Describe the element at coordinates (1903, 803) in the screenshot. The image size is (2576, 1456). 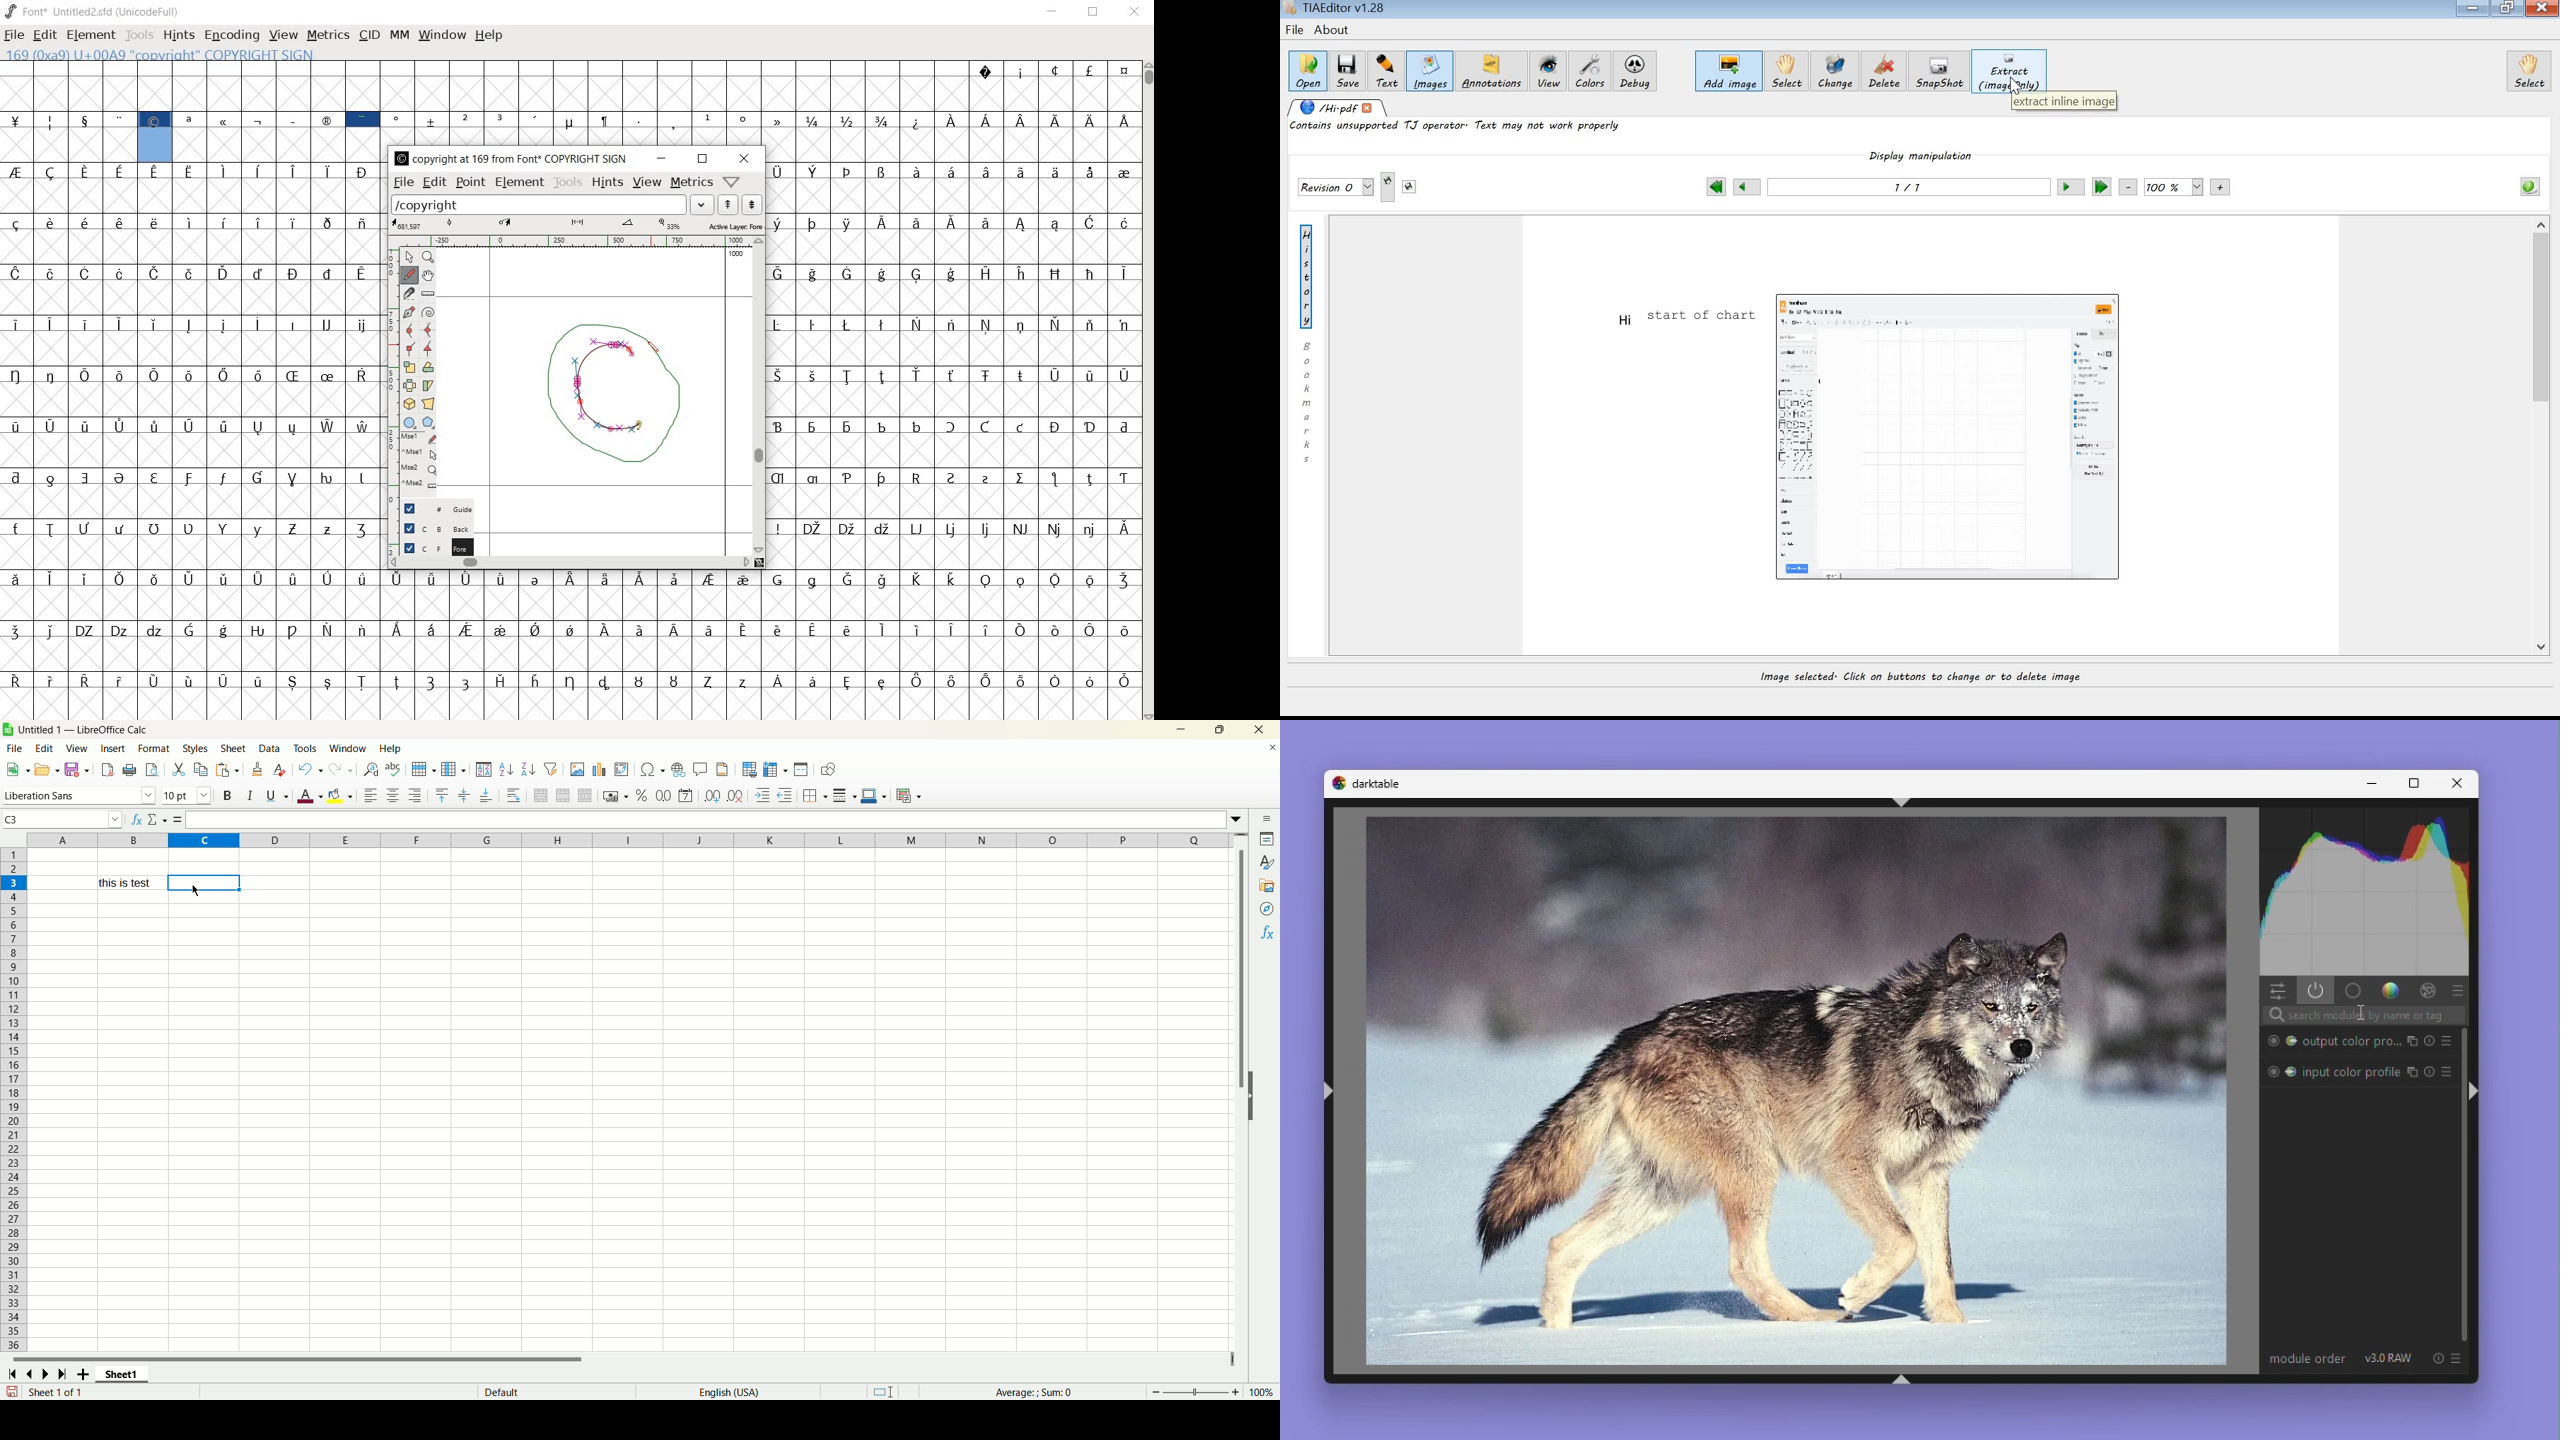
I see `shift+ctrl+t` at that location.